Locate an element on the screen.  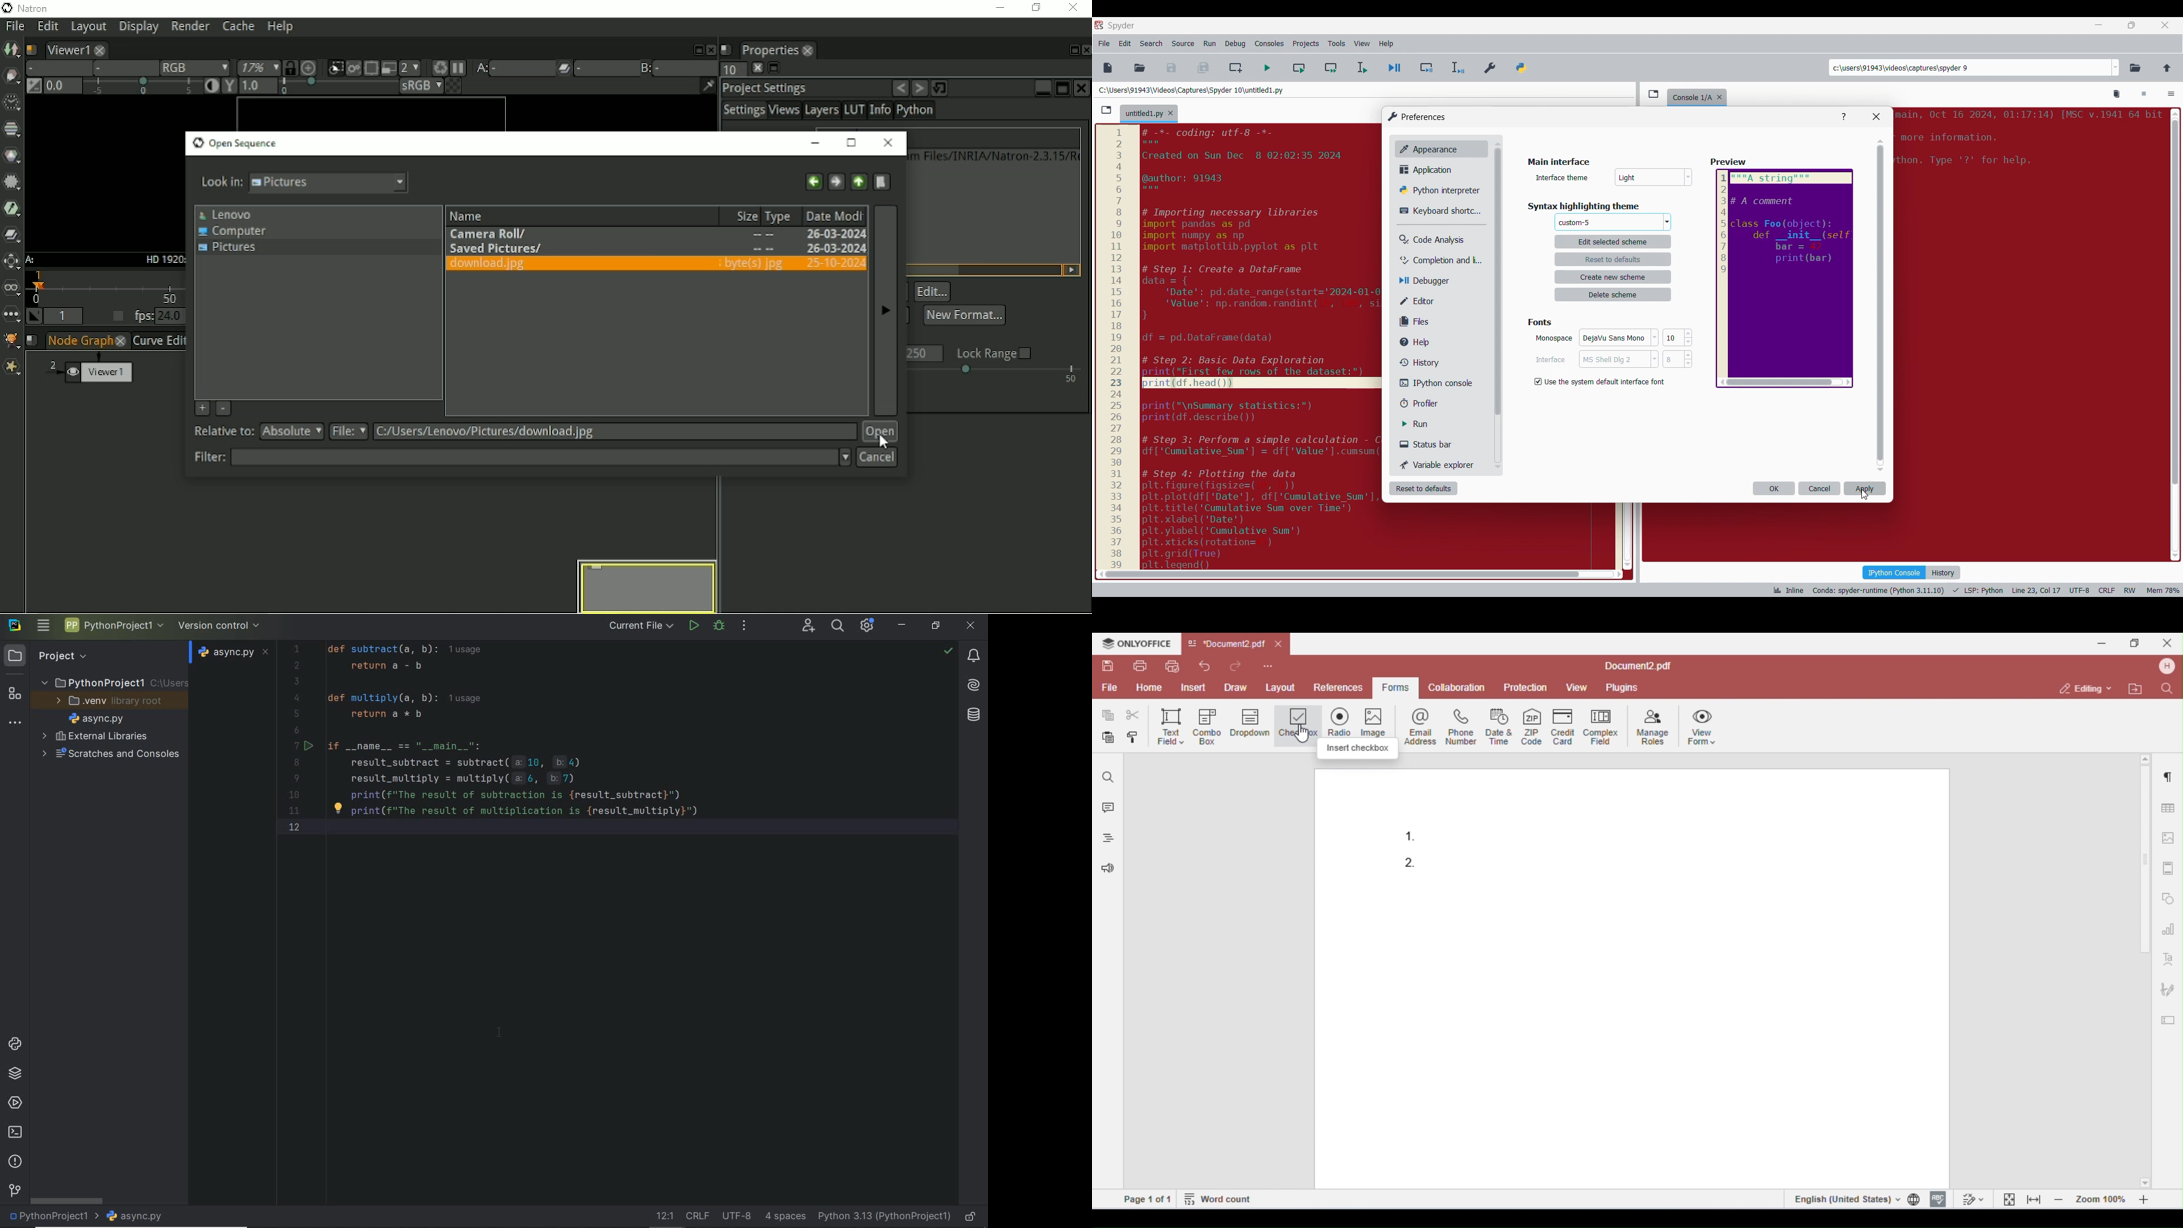
Enter locations is located at coordinates (1970, 68).